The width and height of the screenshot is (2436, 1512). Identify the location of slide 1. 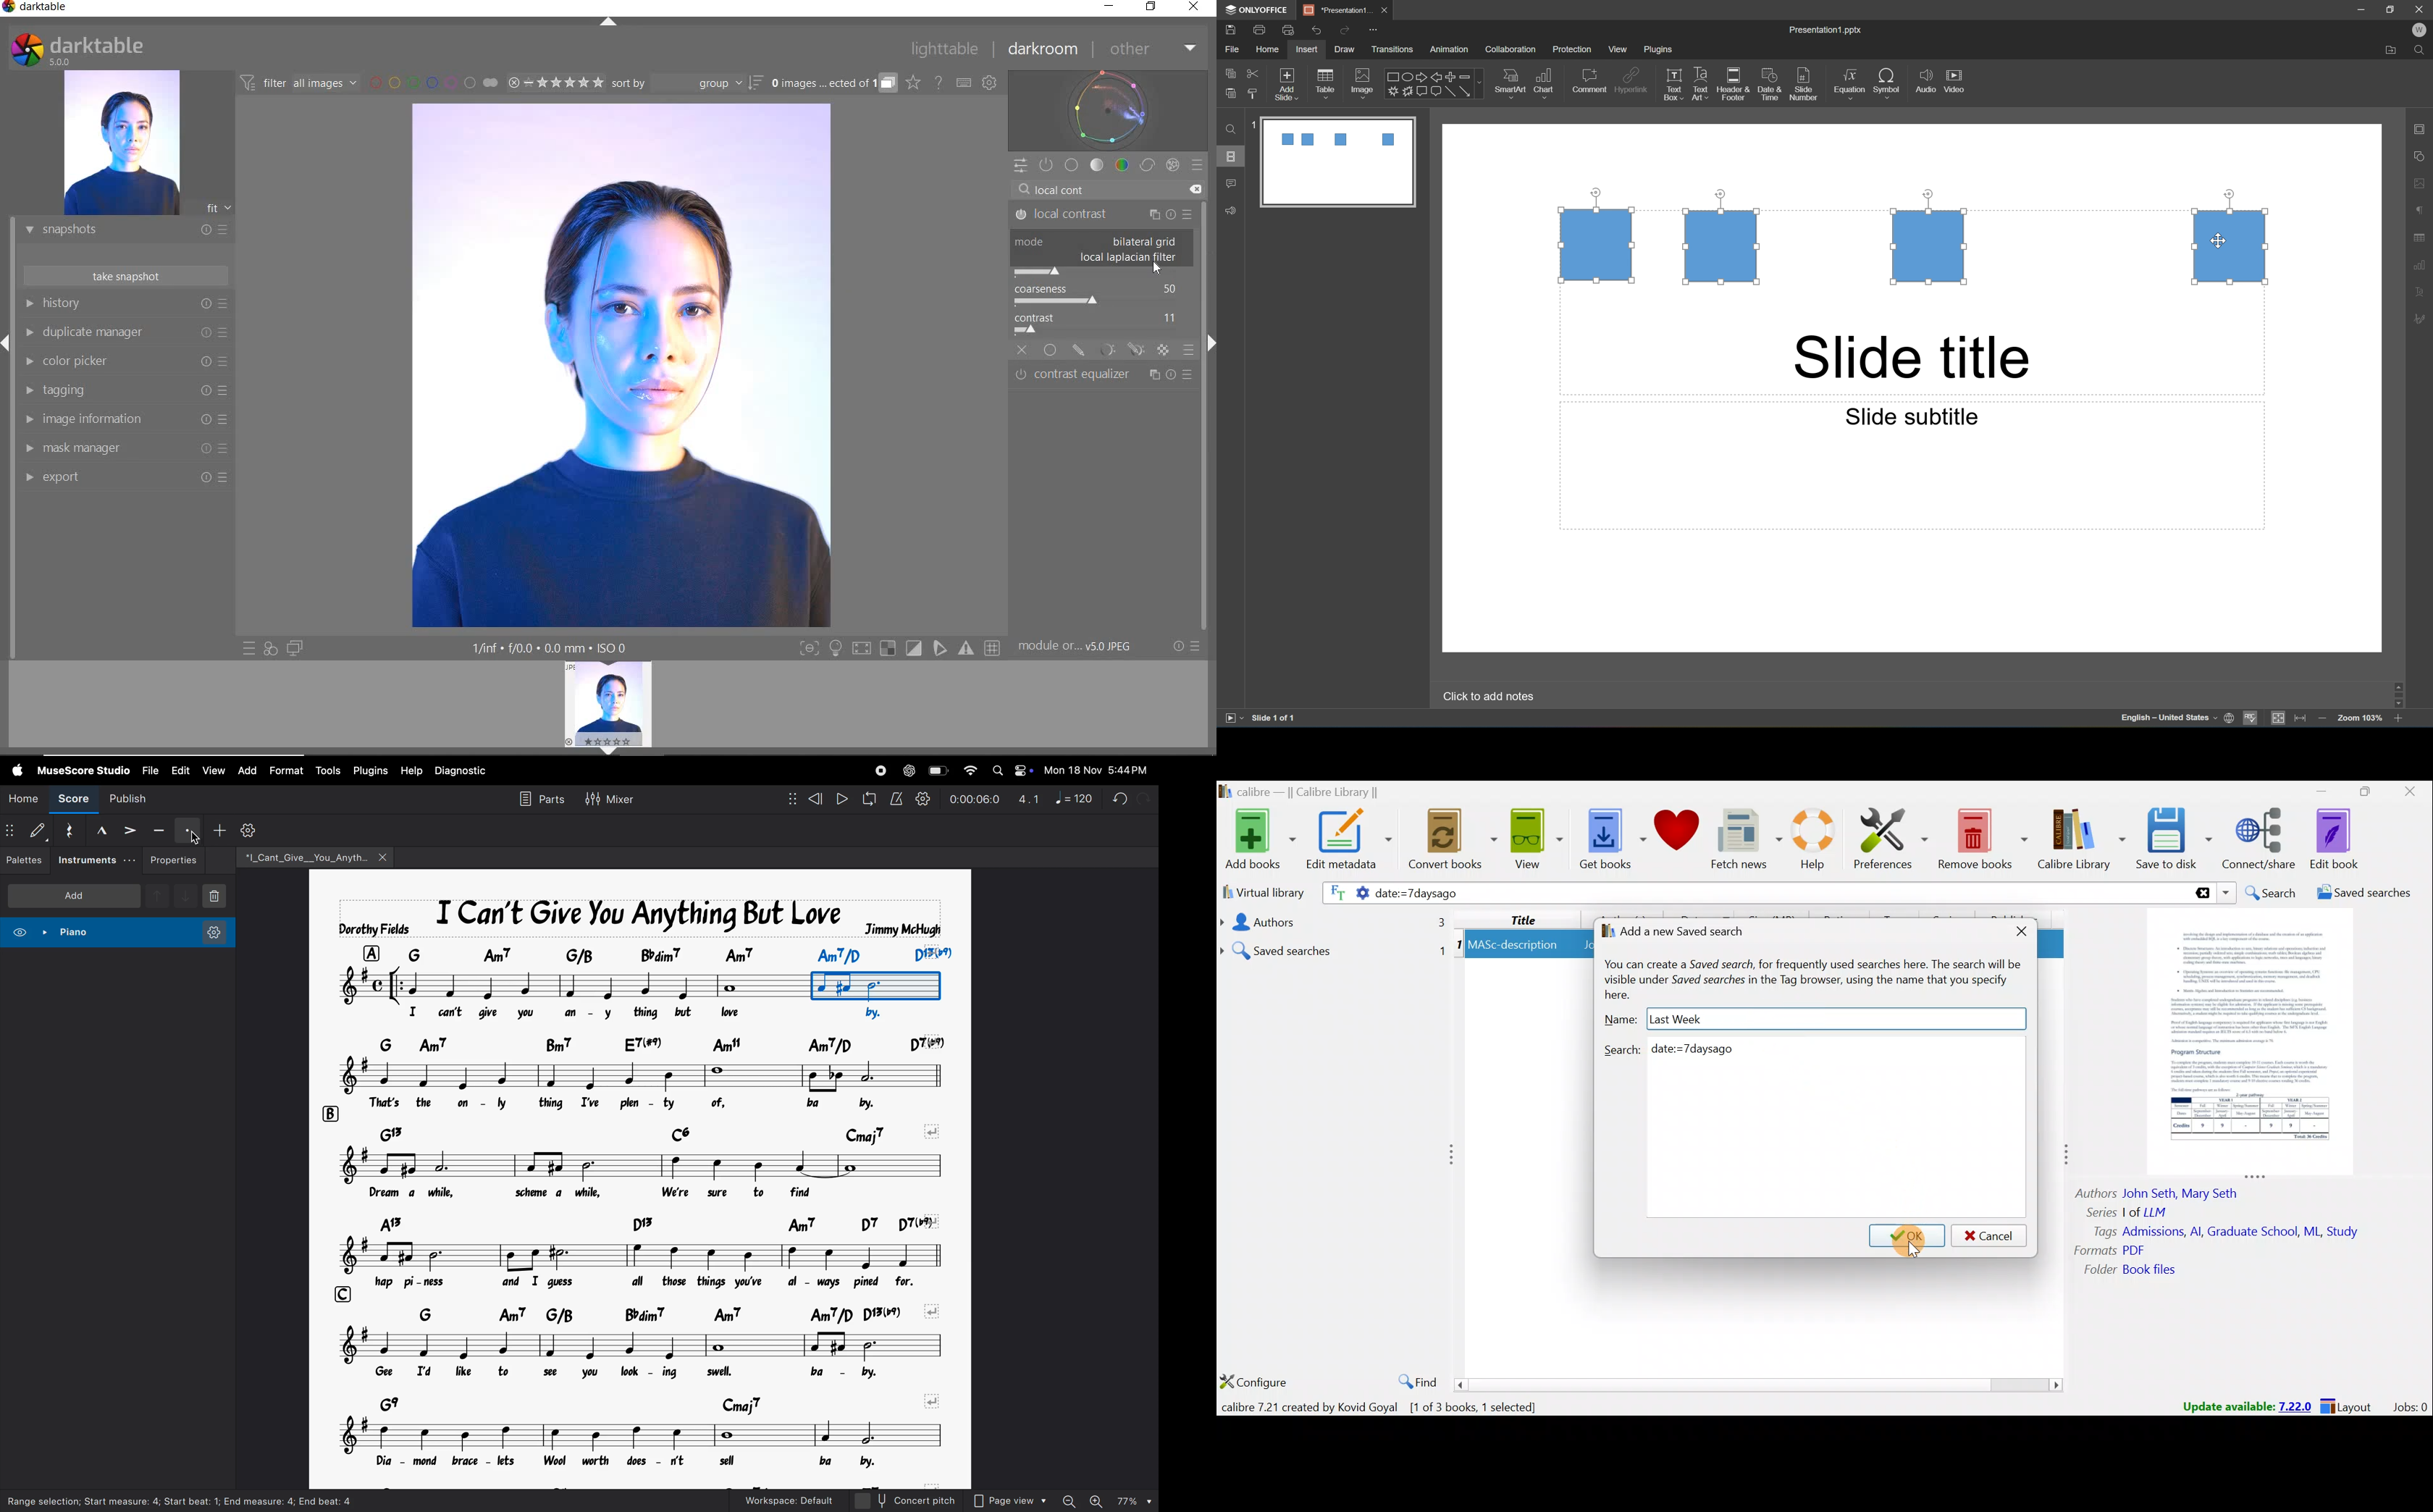
(1331, 161).